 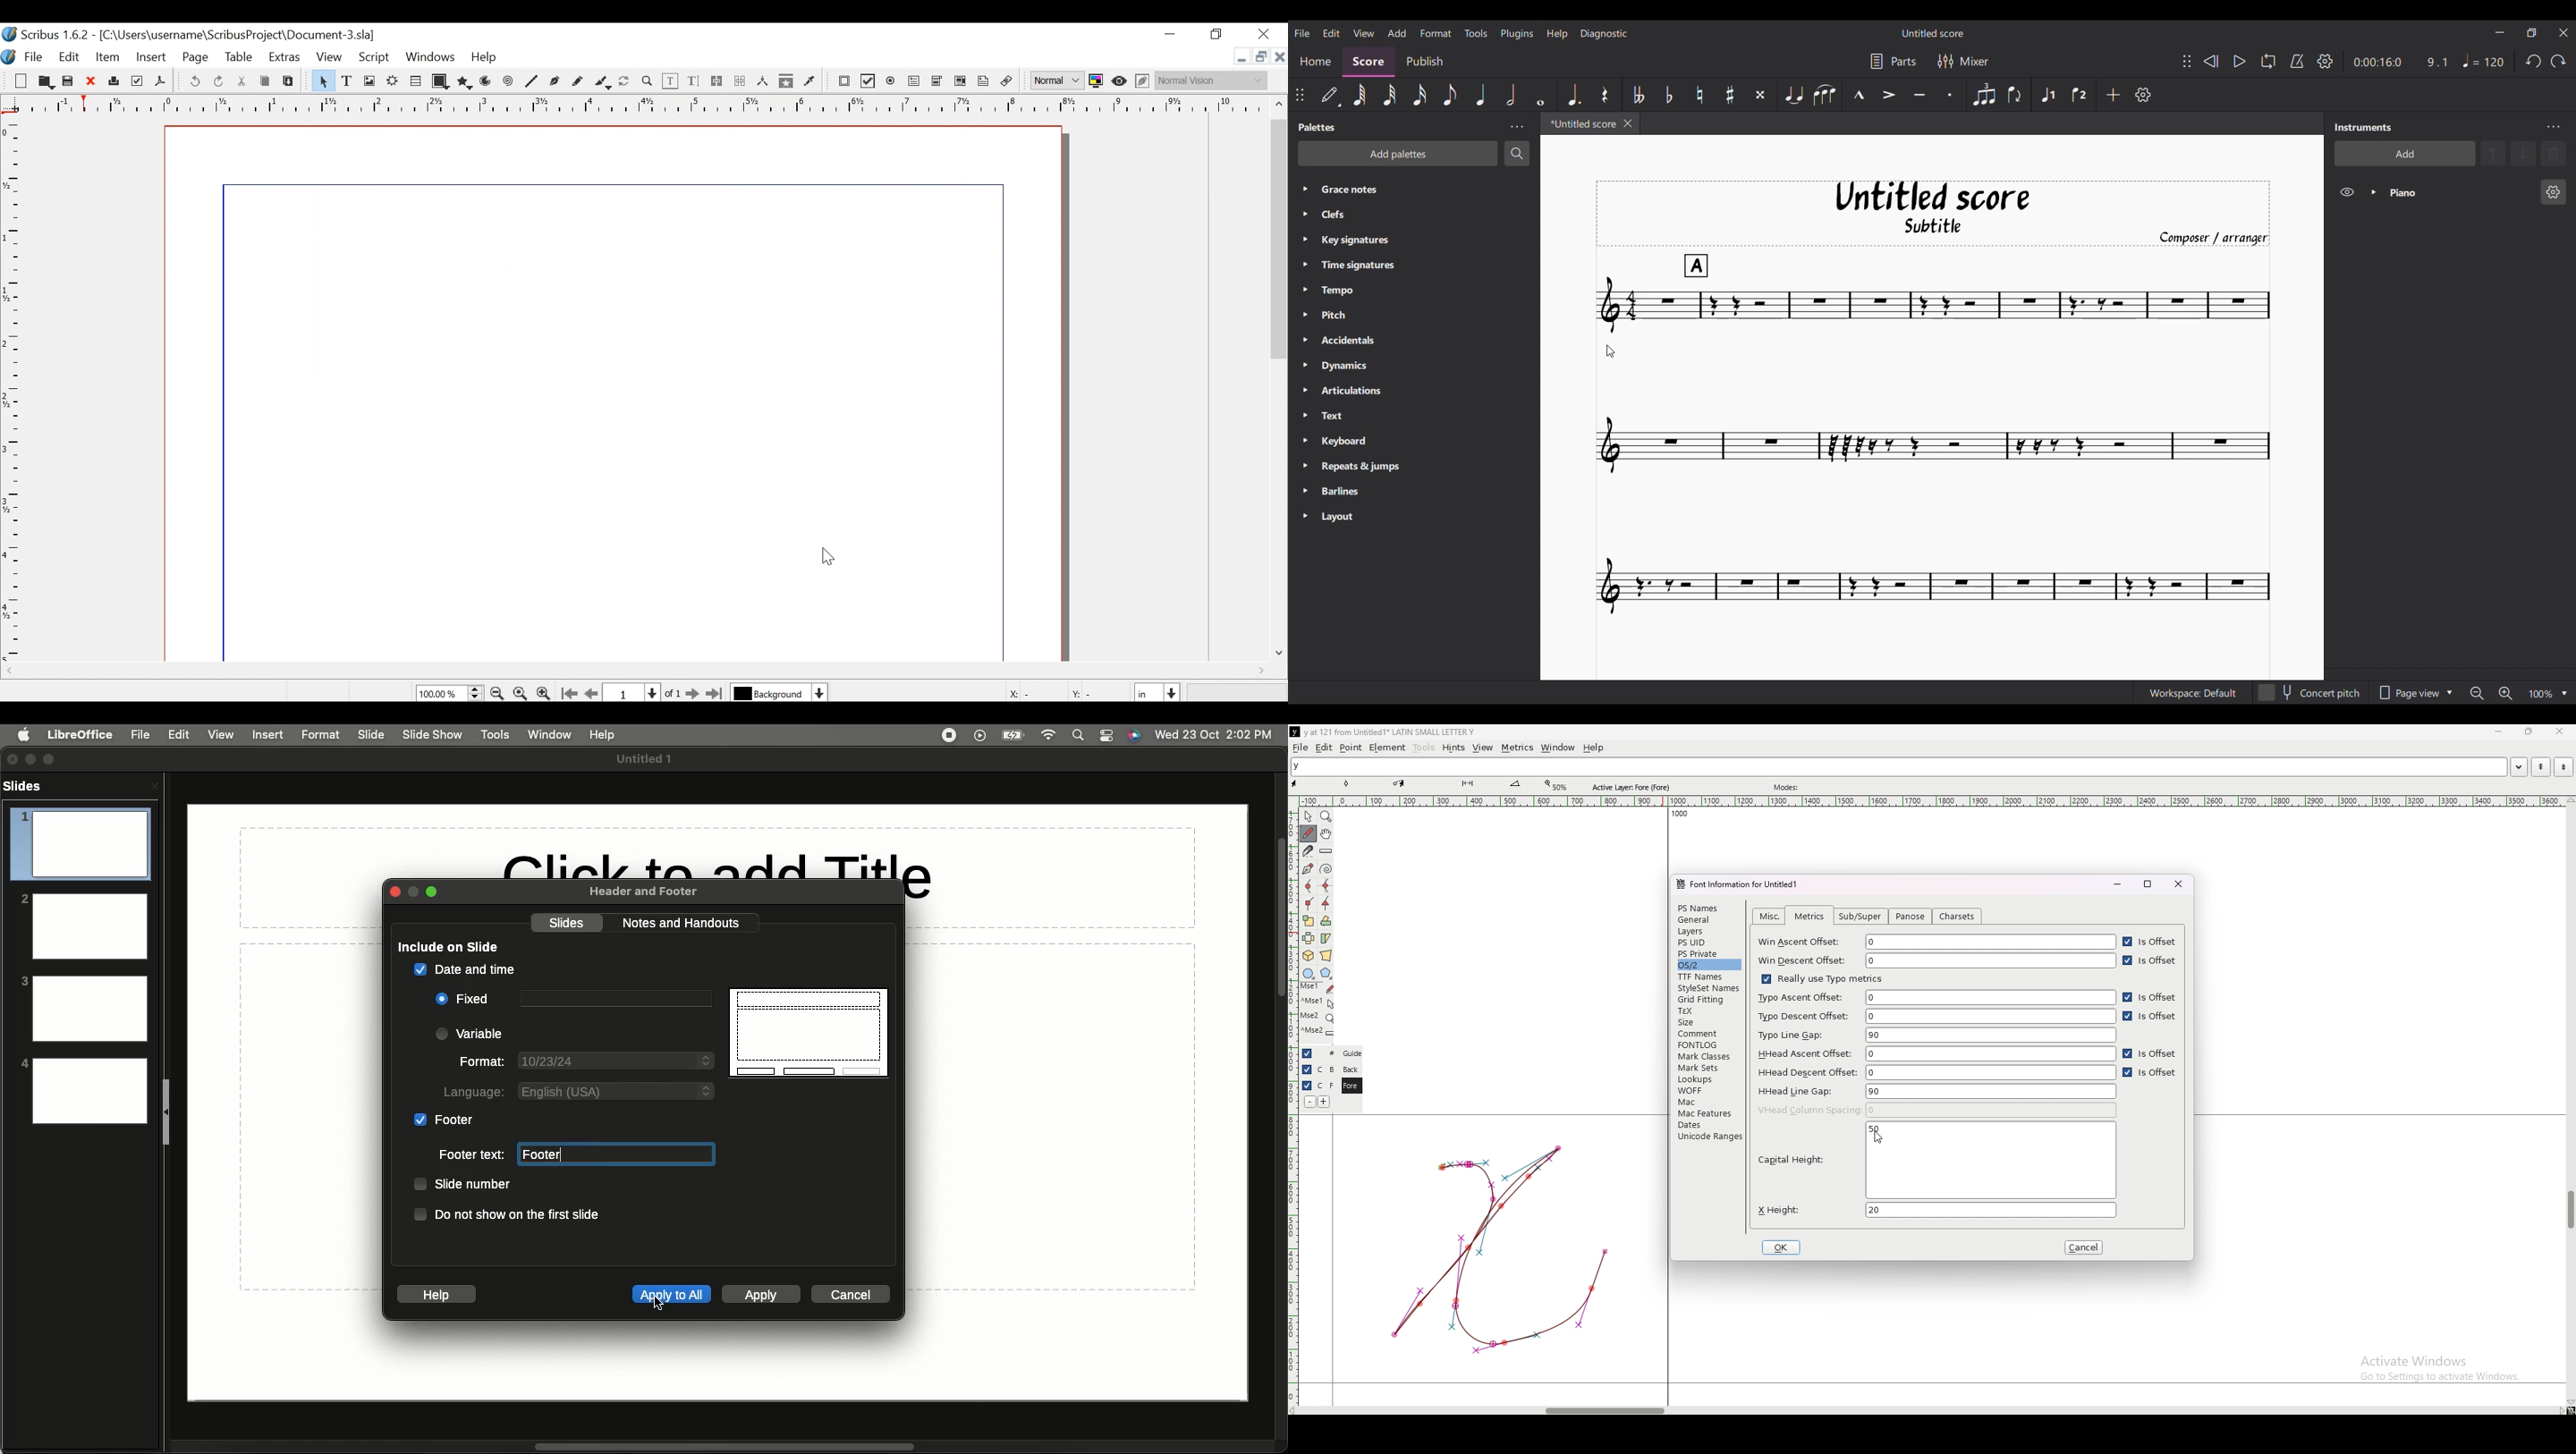 I want to click on Zoom out, so click(x=545, y=693).